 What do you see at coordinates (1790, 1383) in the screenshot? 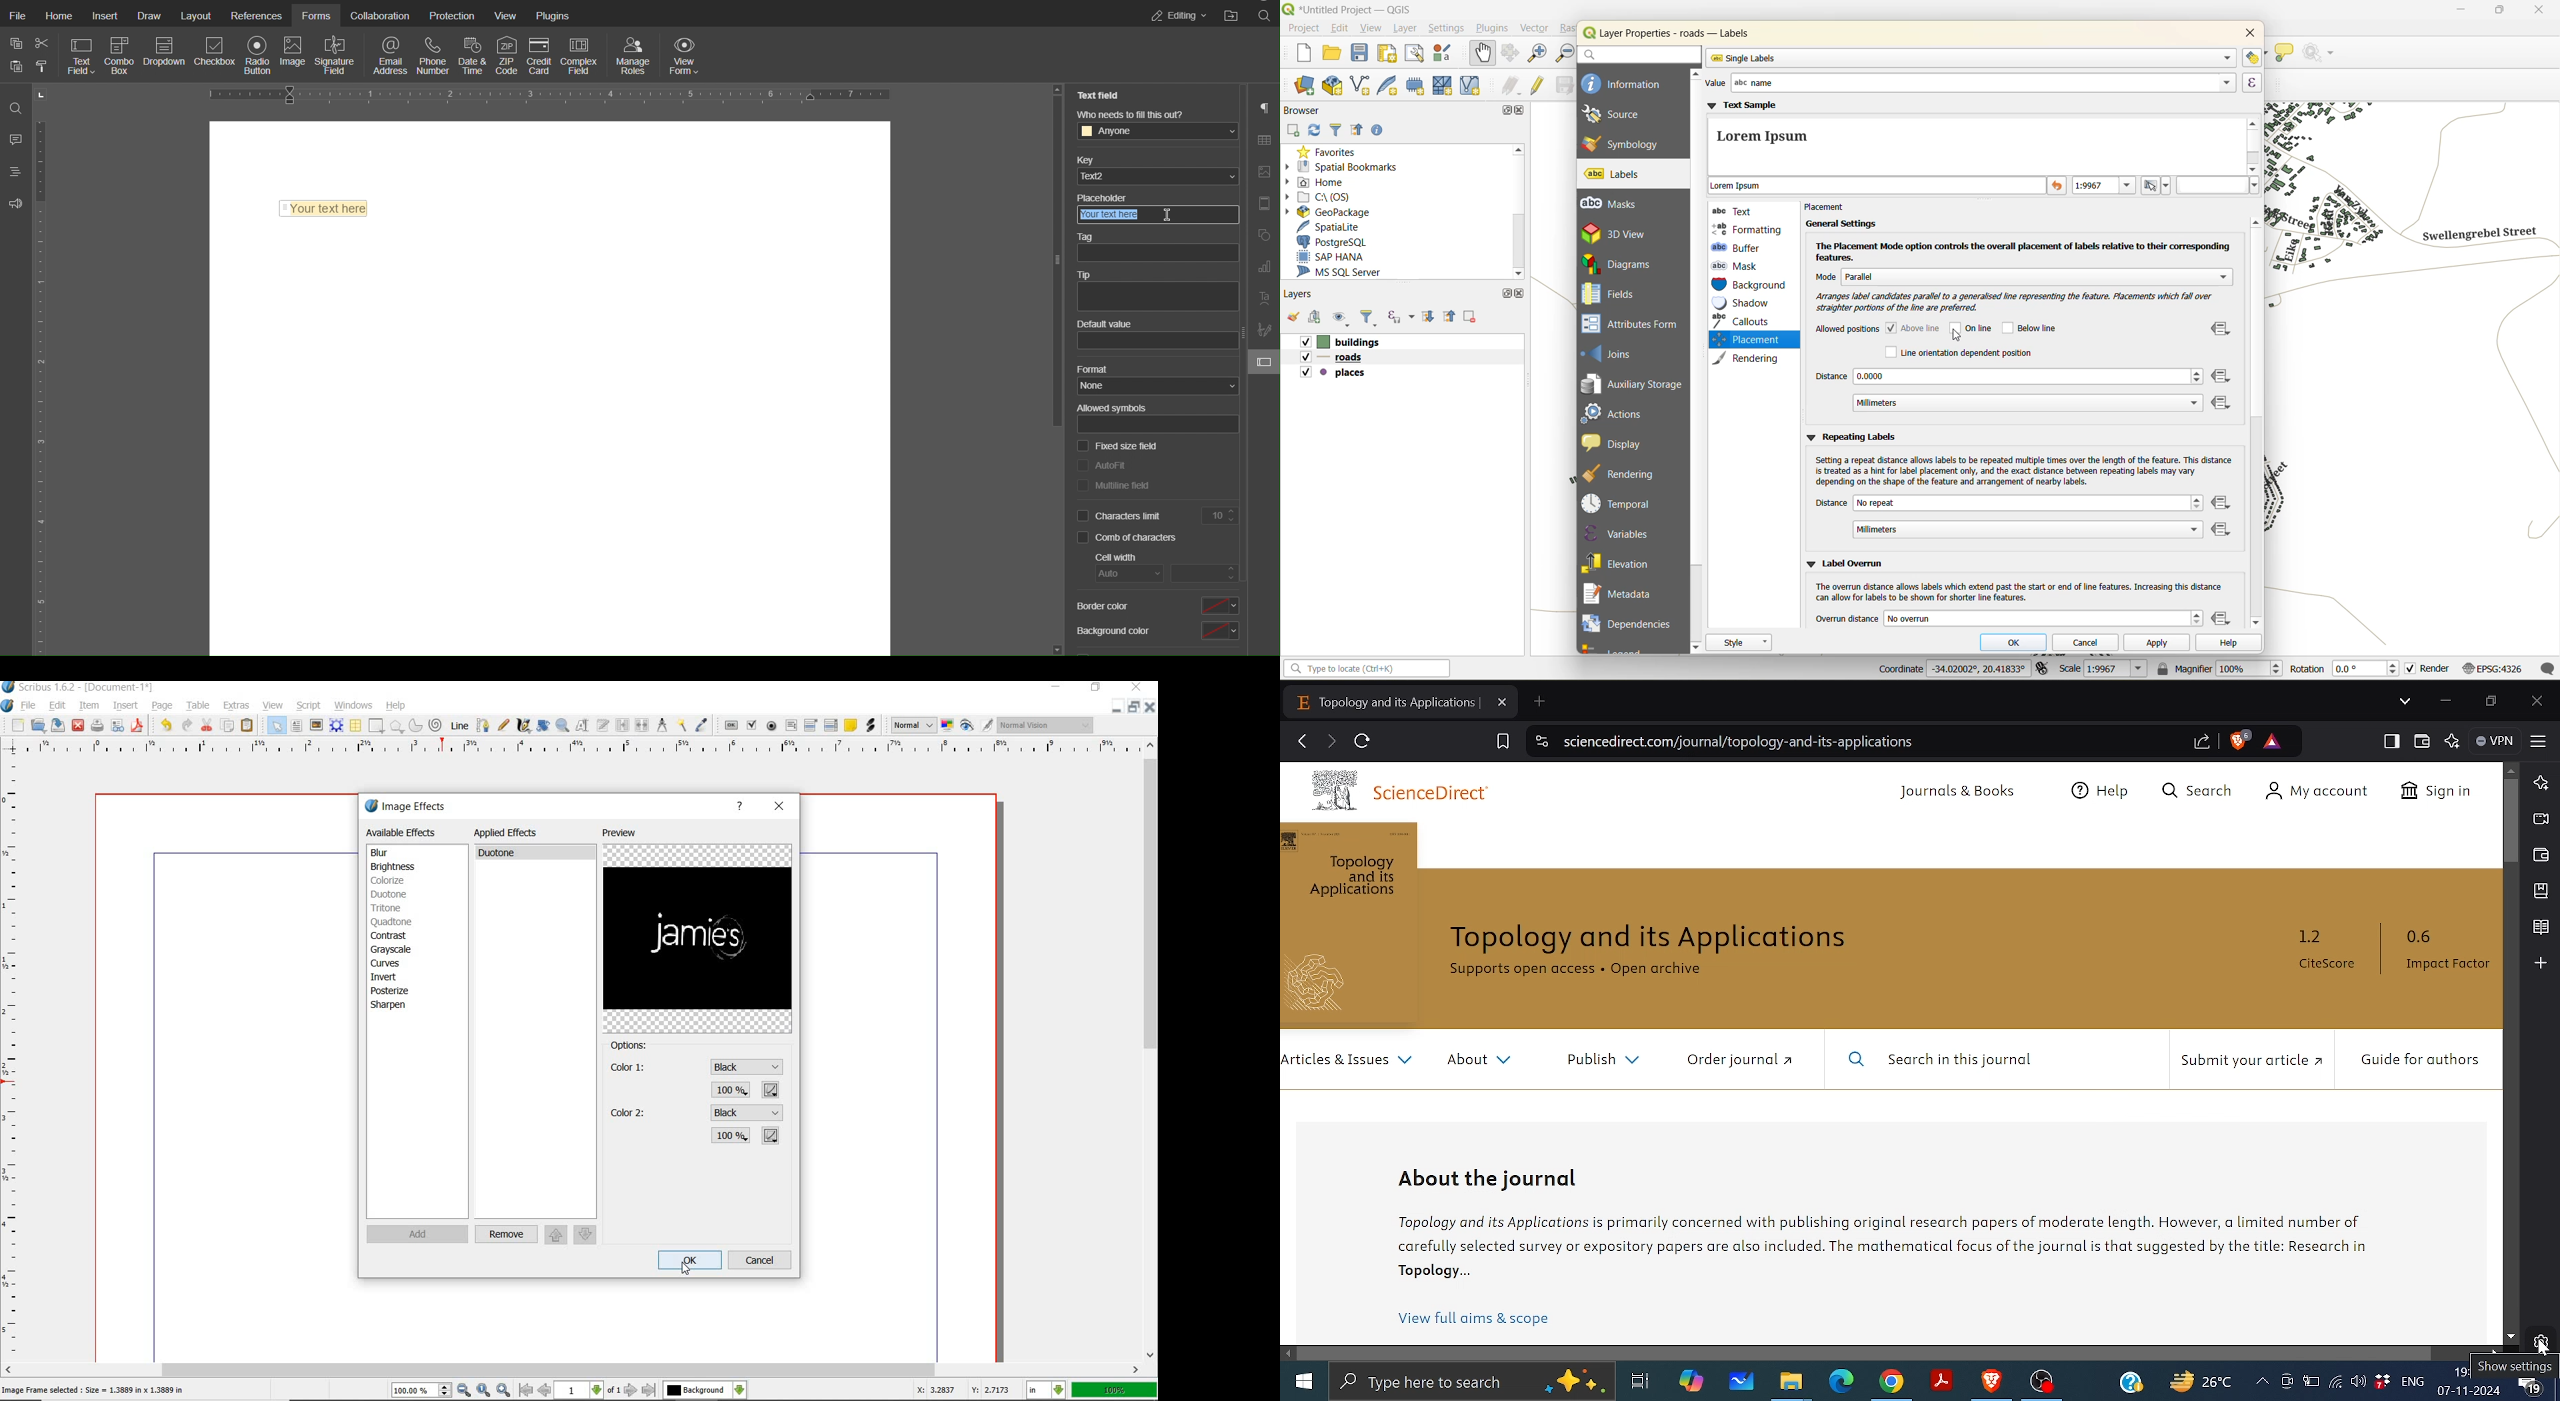
I see `Files` at bounding box center [1790, 1383].